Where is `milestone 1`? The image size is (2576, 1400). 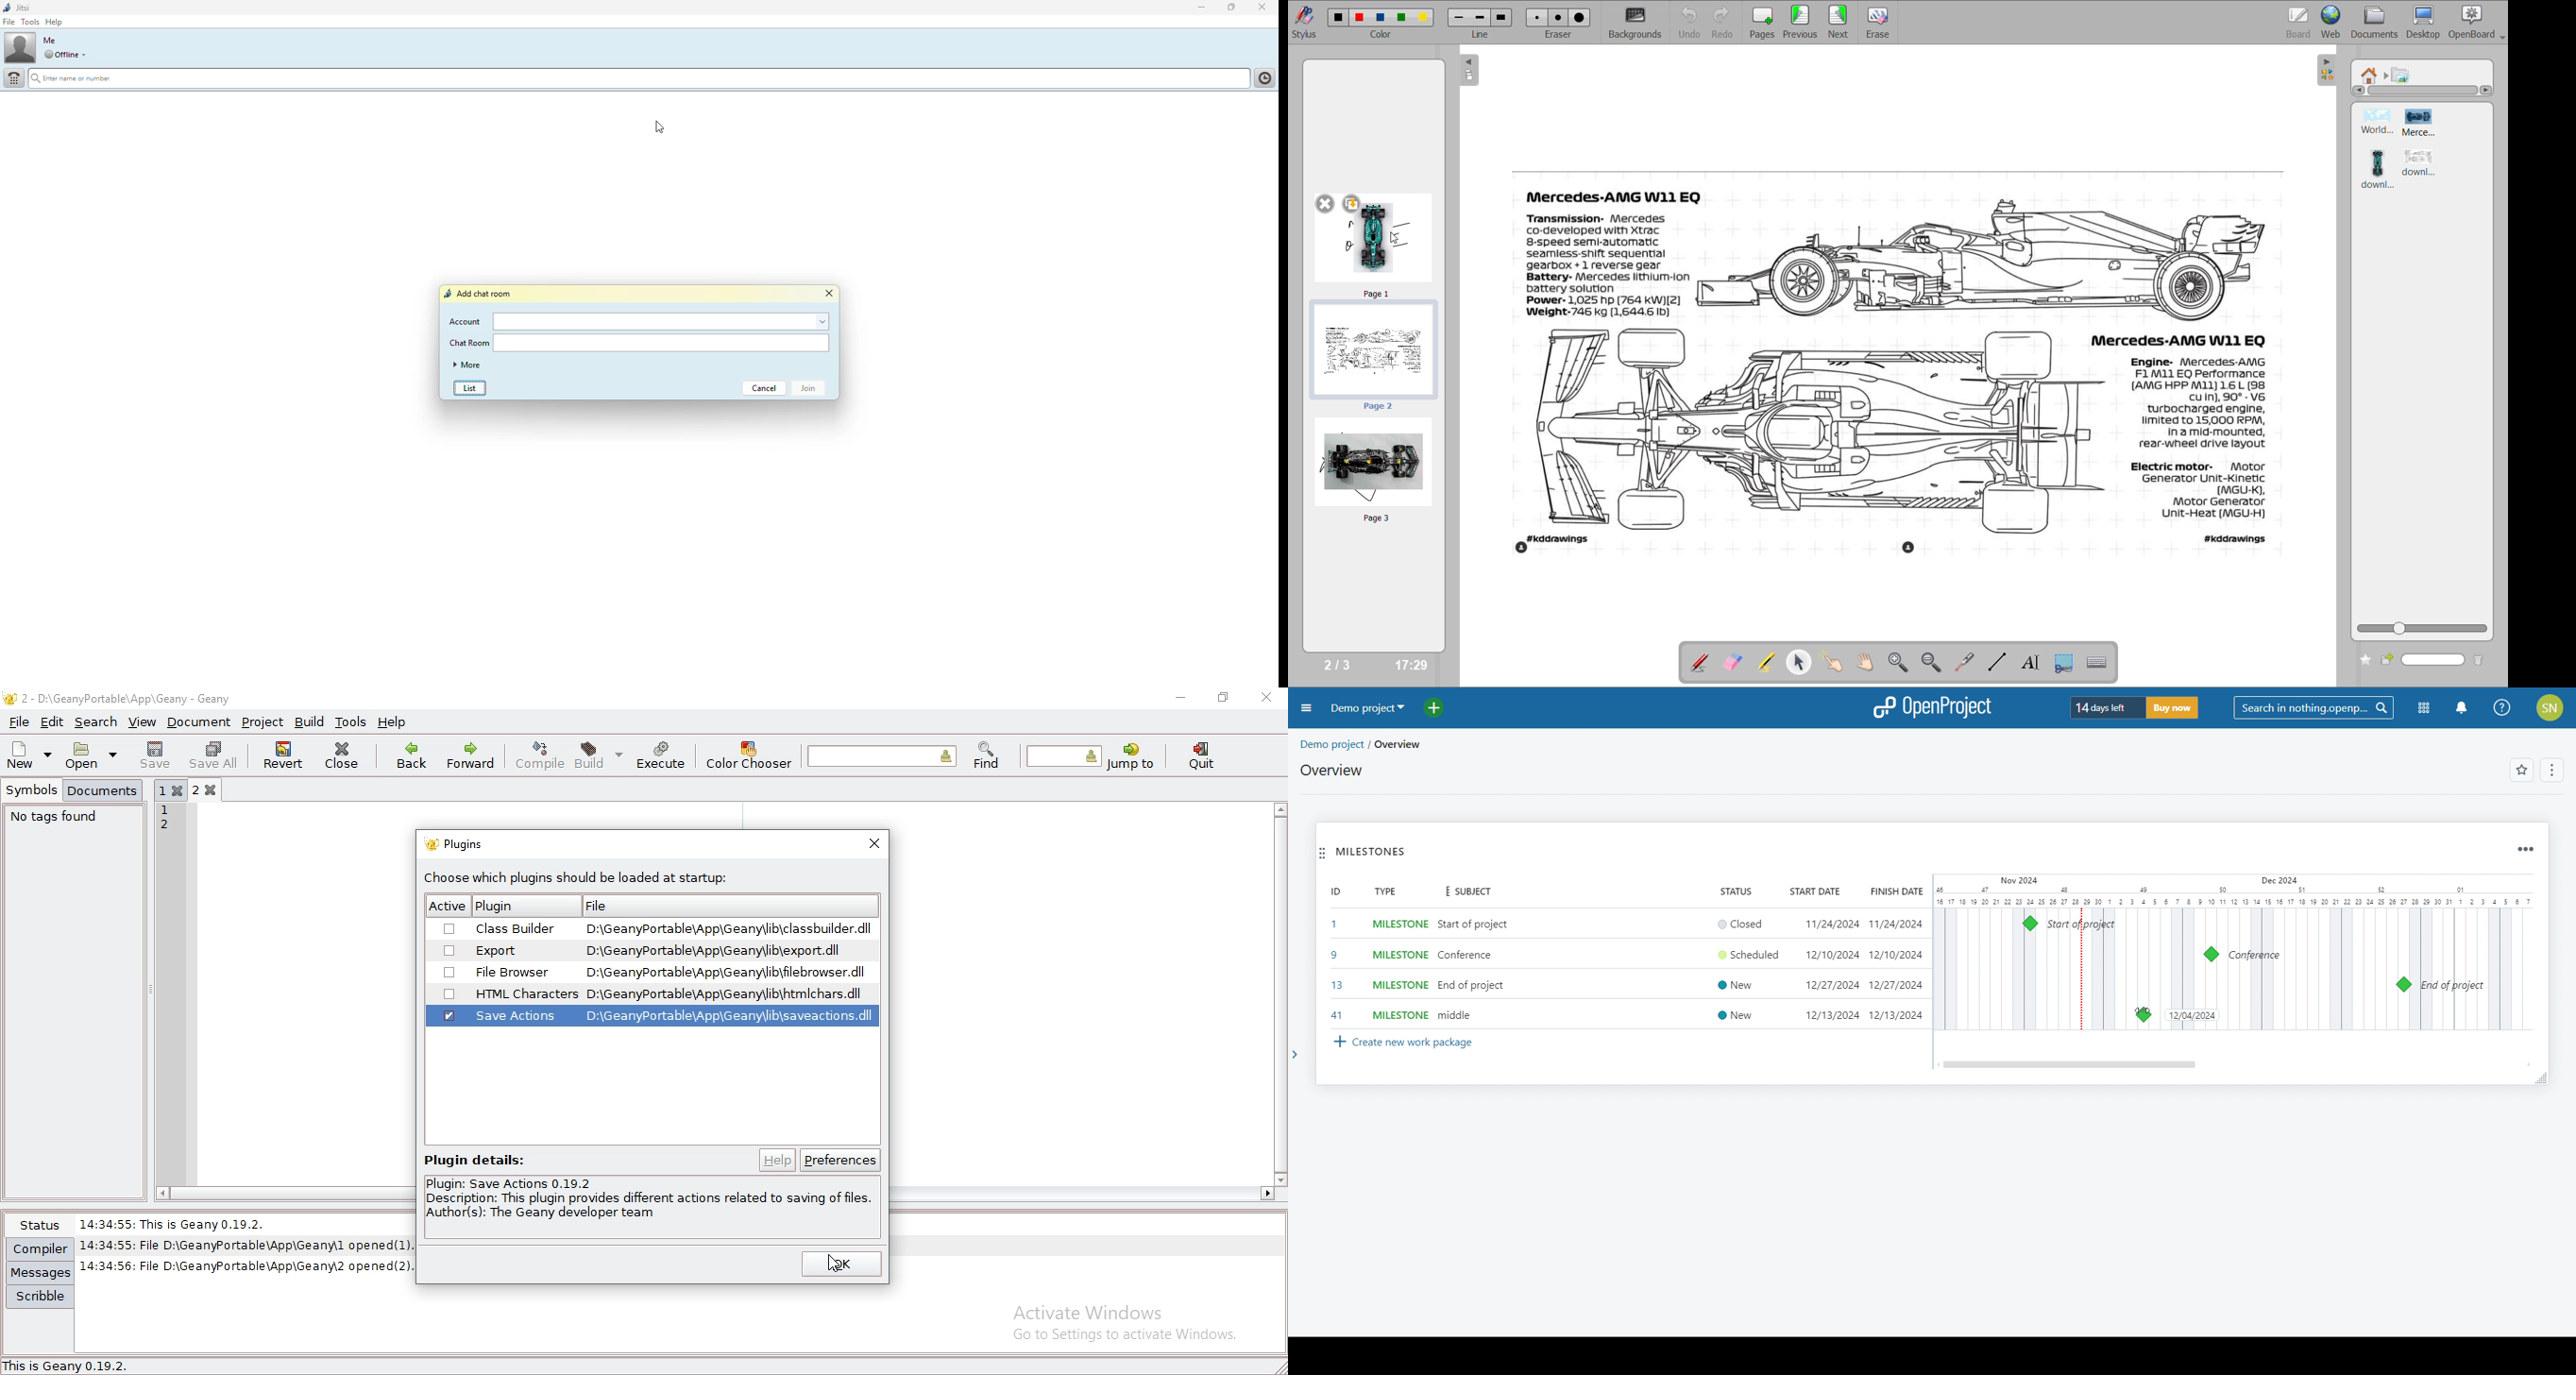 milestone 1 is located at coordinates (2030, 923).